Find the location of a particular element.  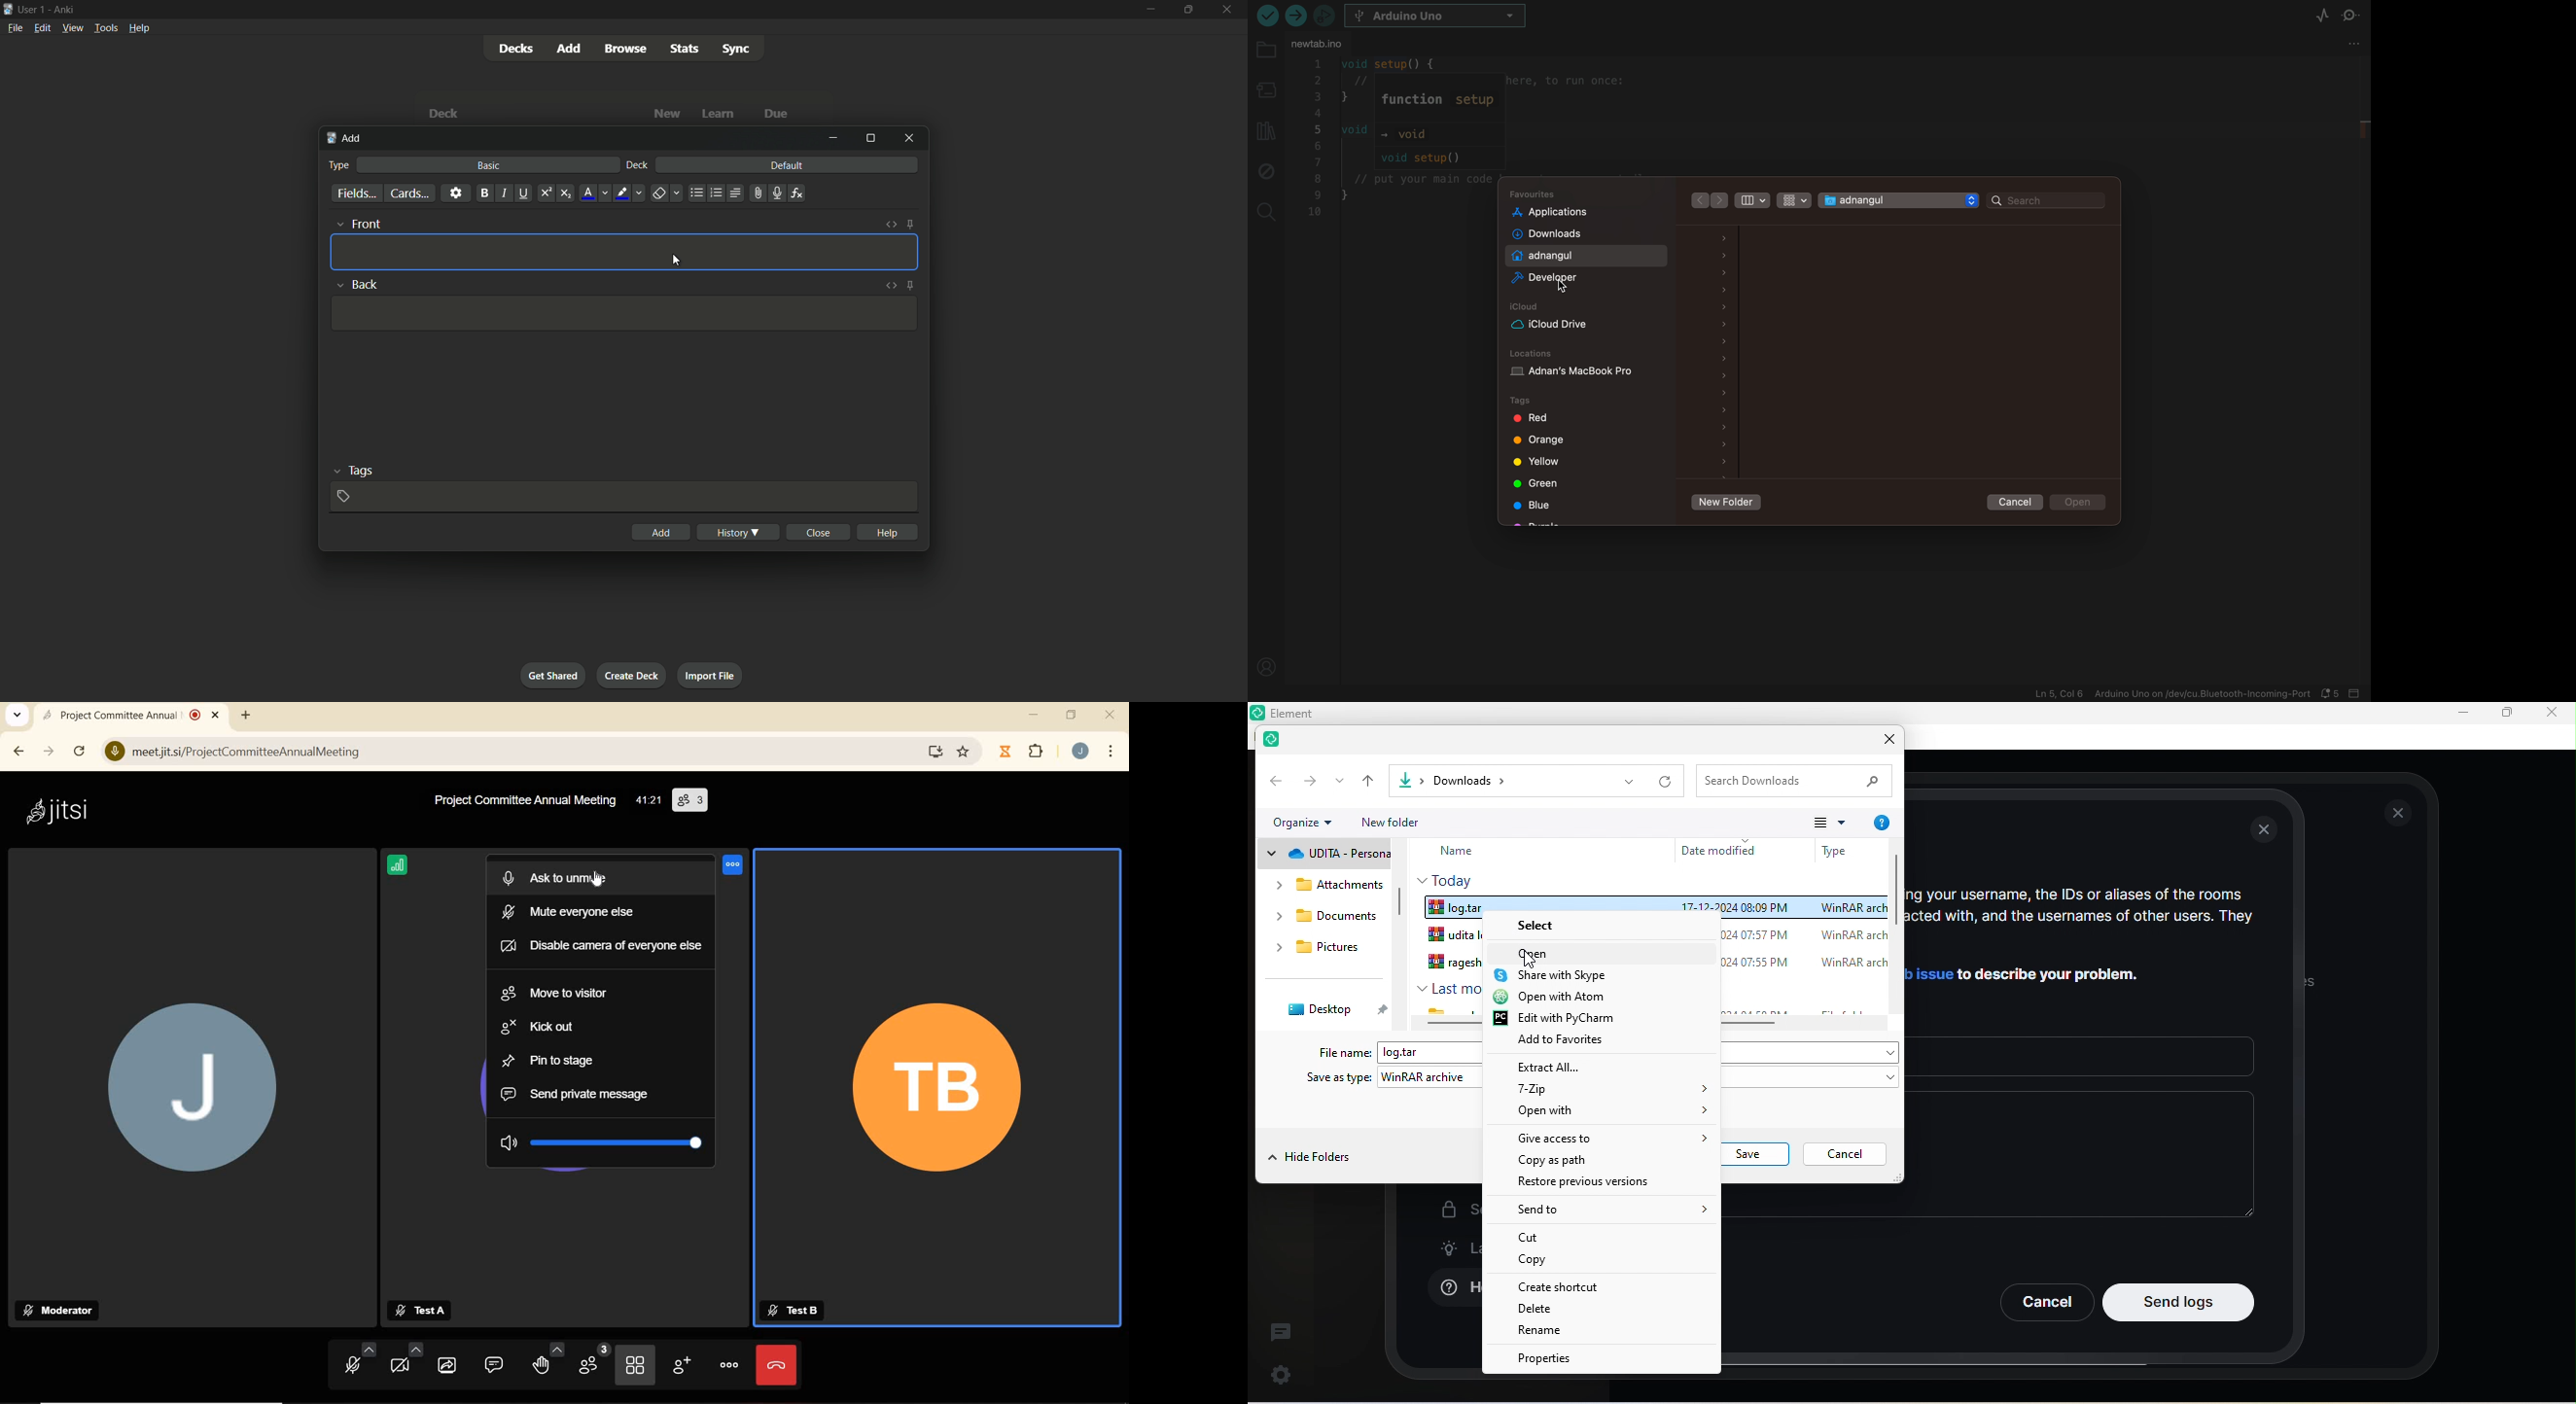

save as is located at coordinates (1337, 1078).